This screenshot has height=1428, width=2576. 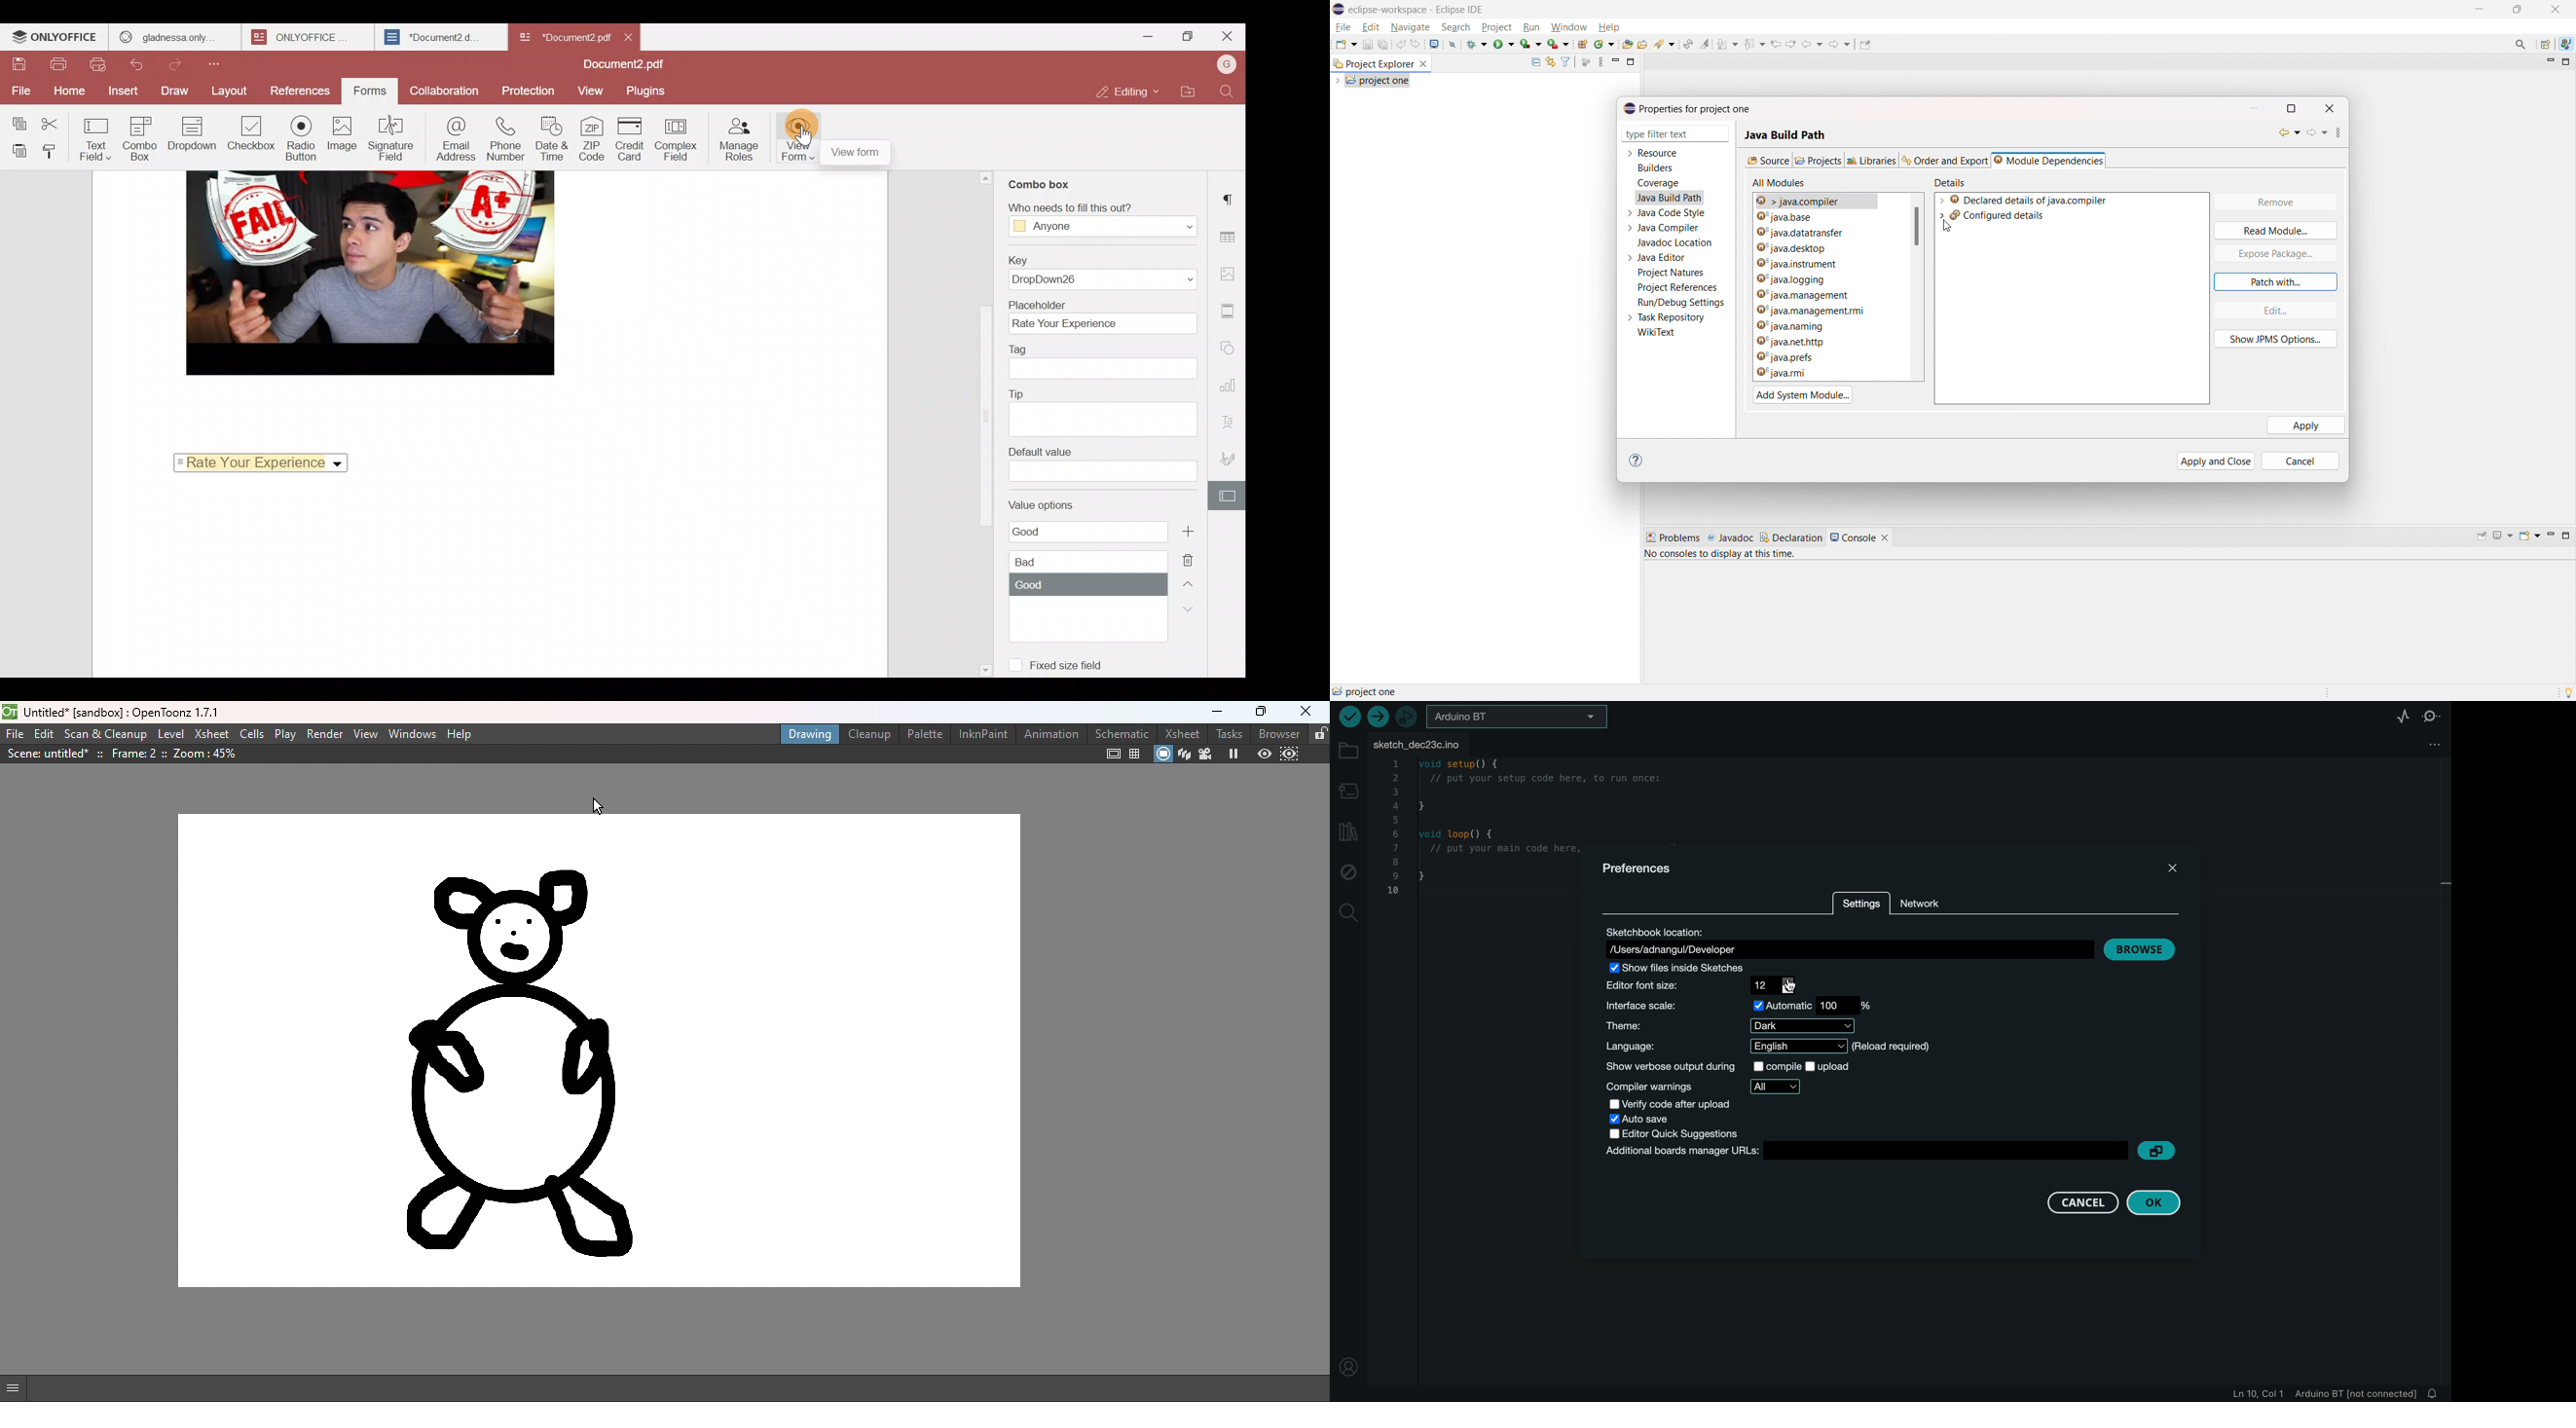 What do you see at coordinates (19, 65) in the screenshot?
I see `Save` at bounding box center [19, 65].